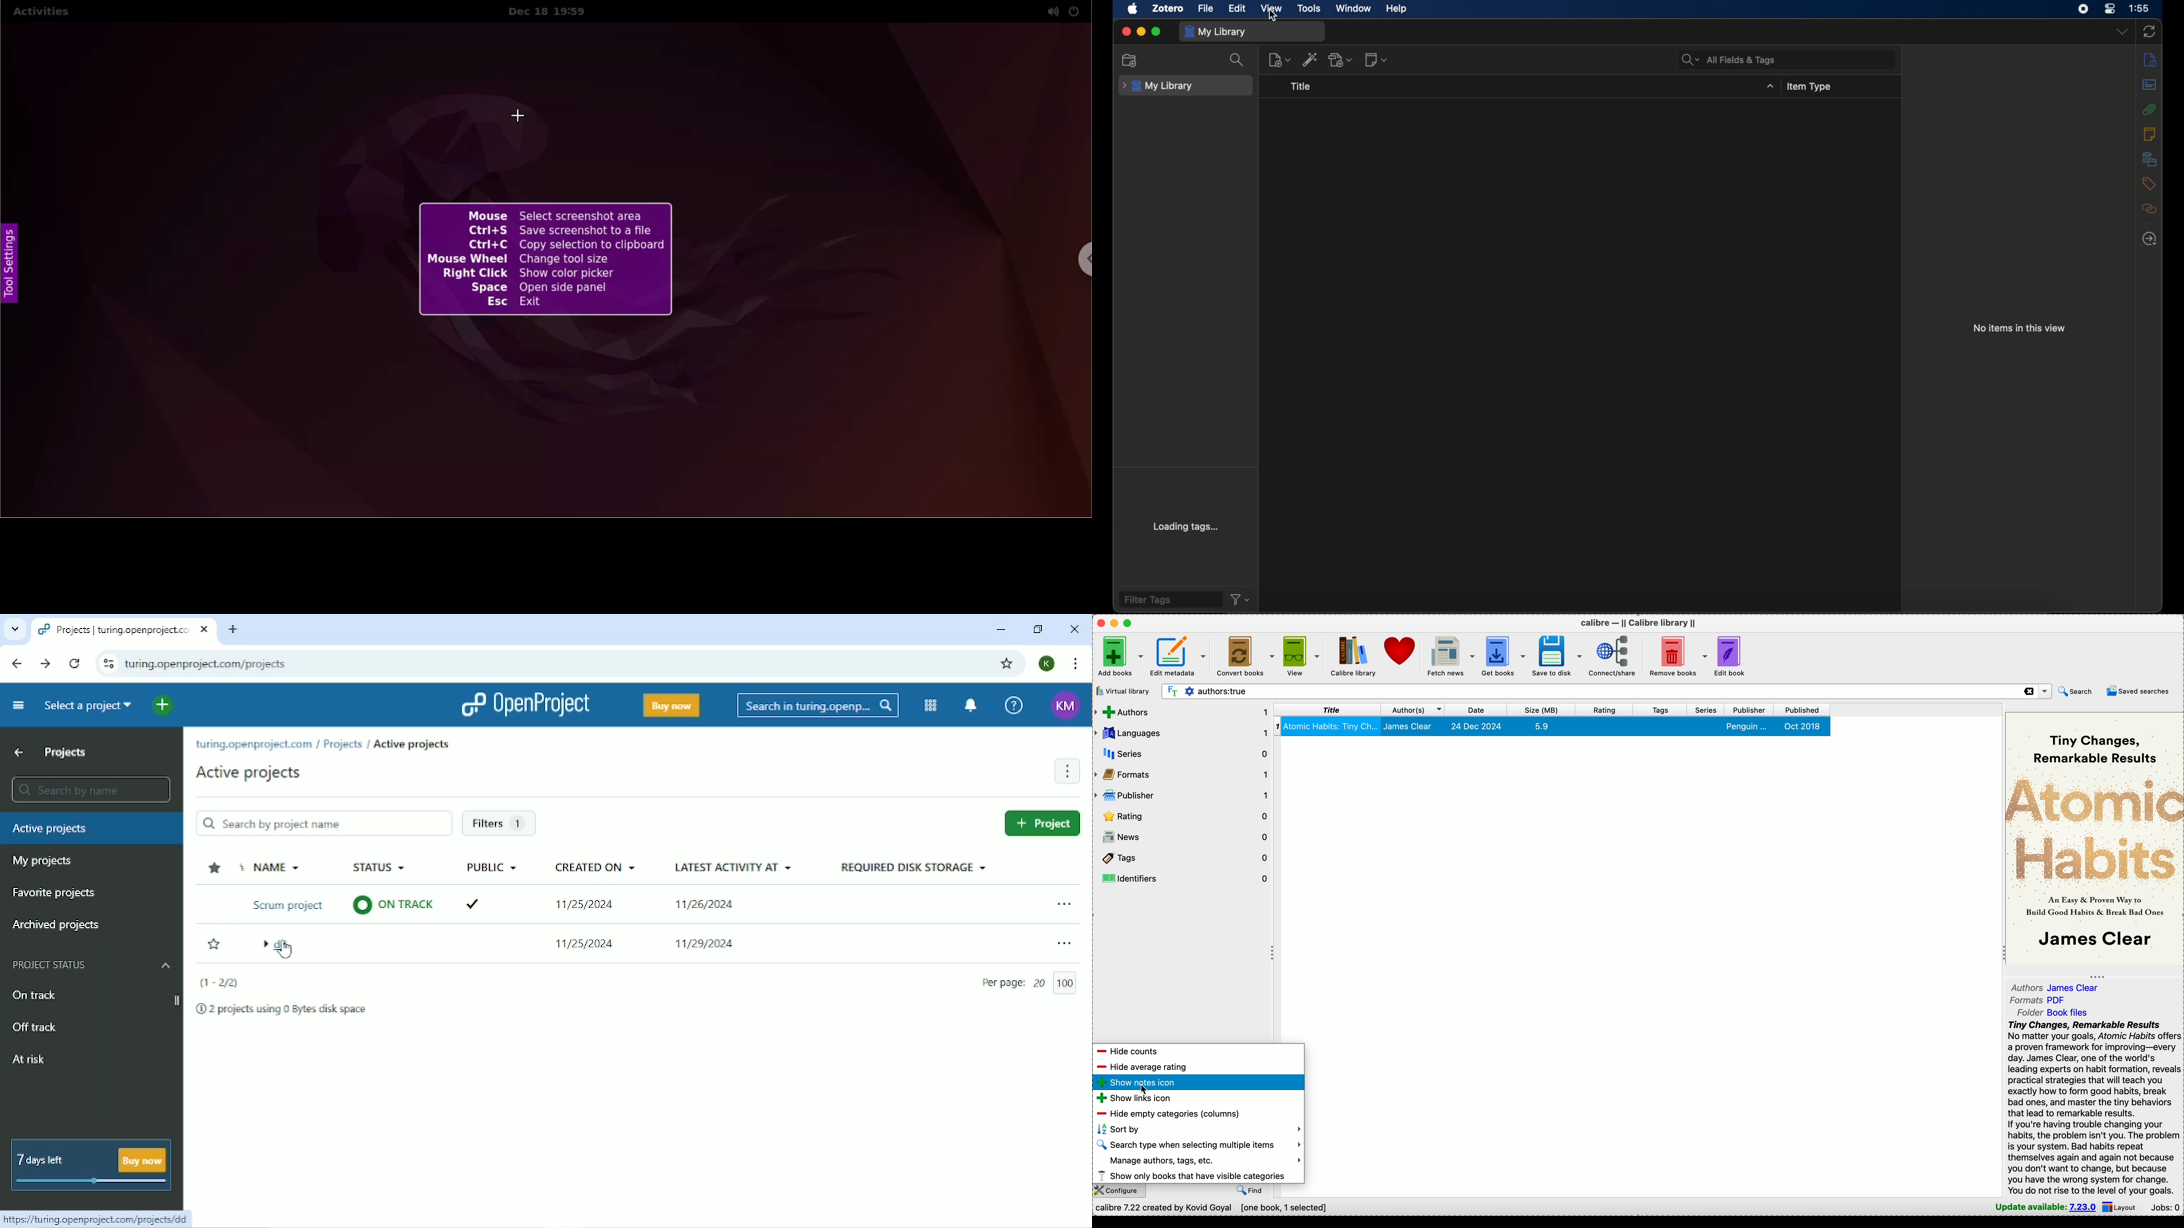  Describe the element at coordinates (1355, 9) in the screenshot. I see `window` at that location.